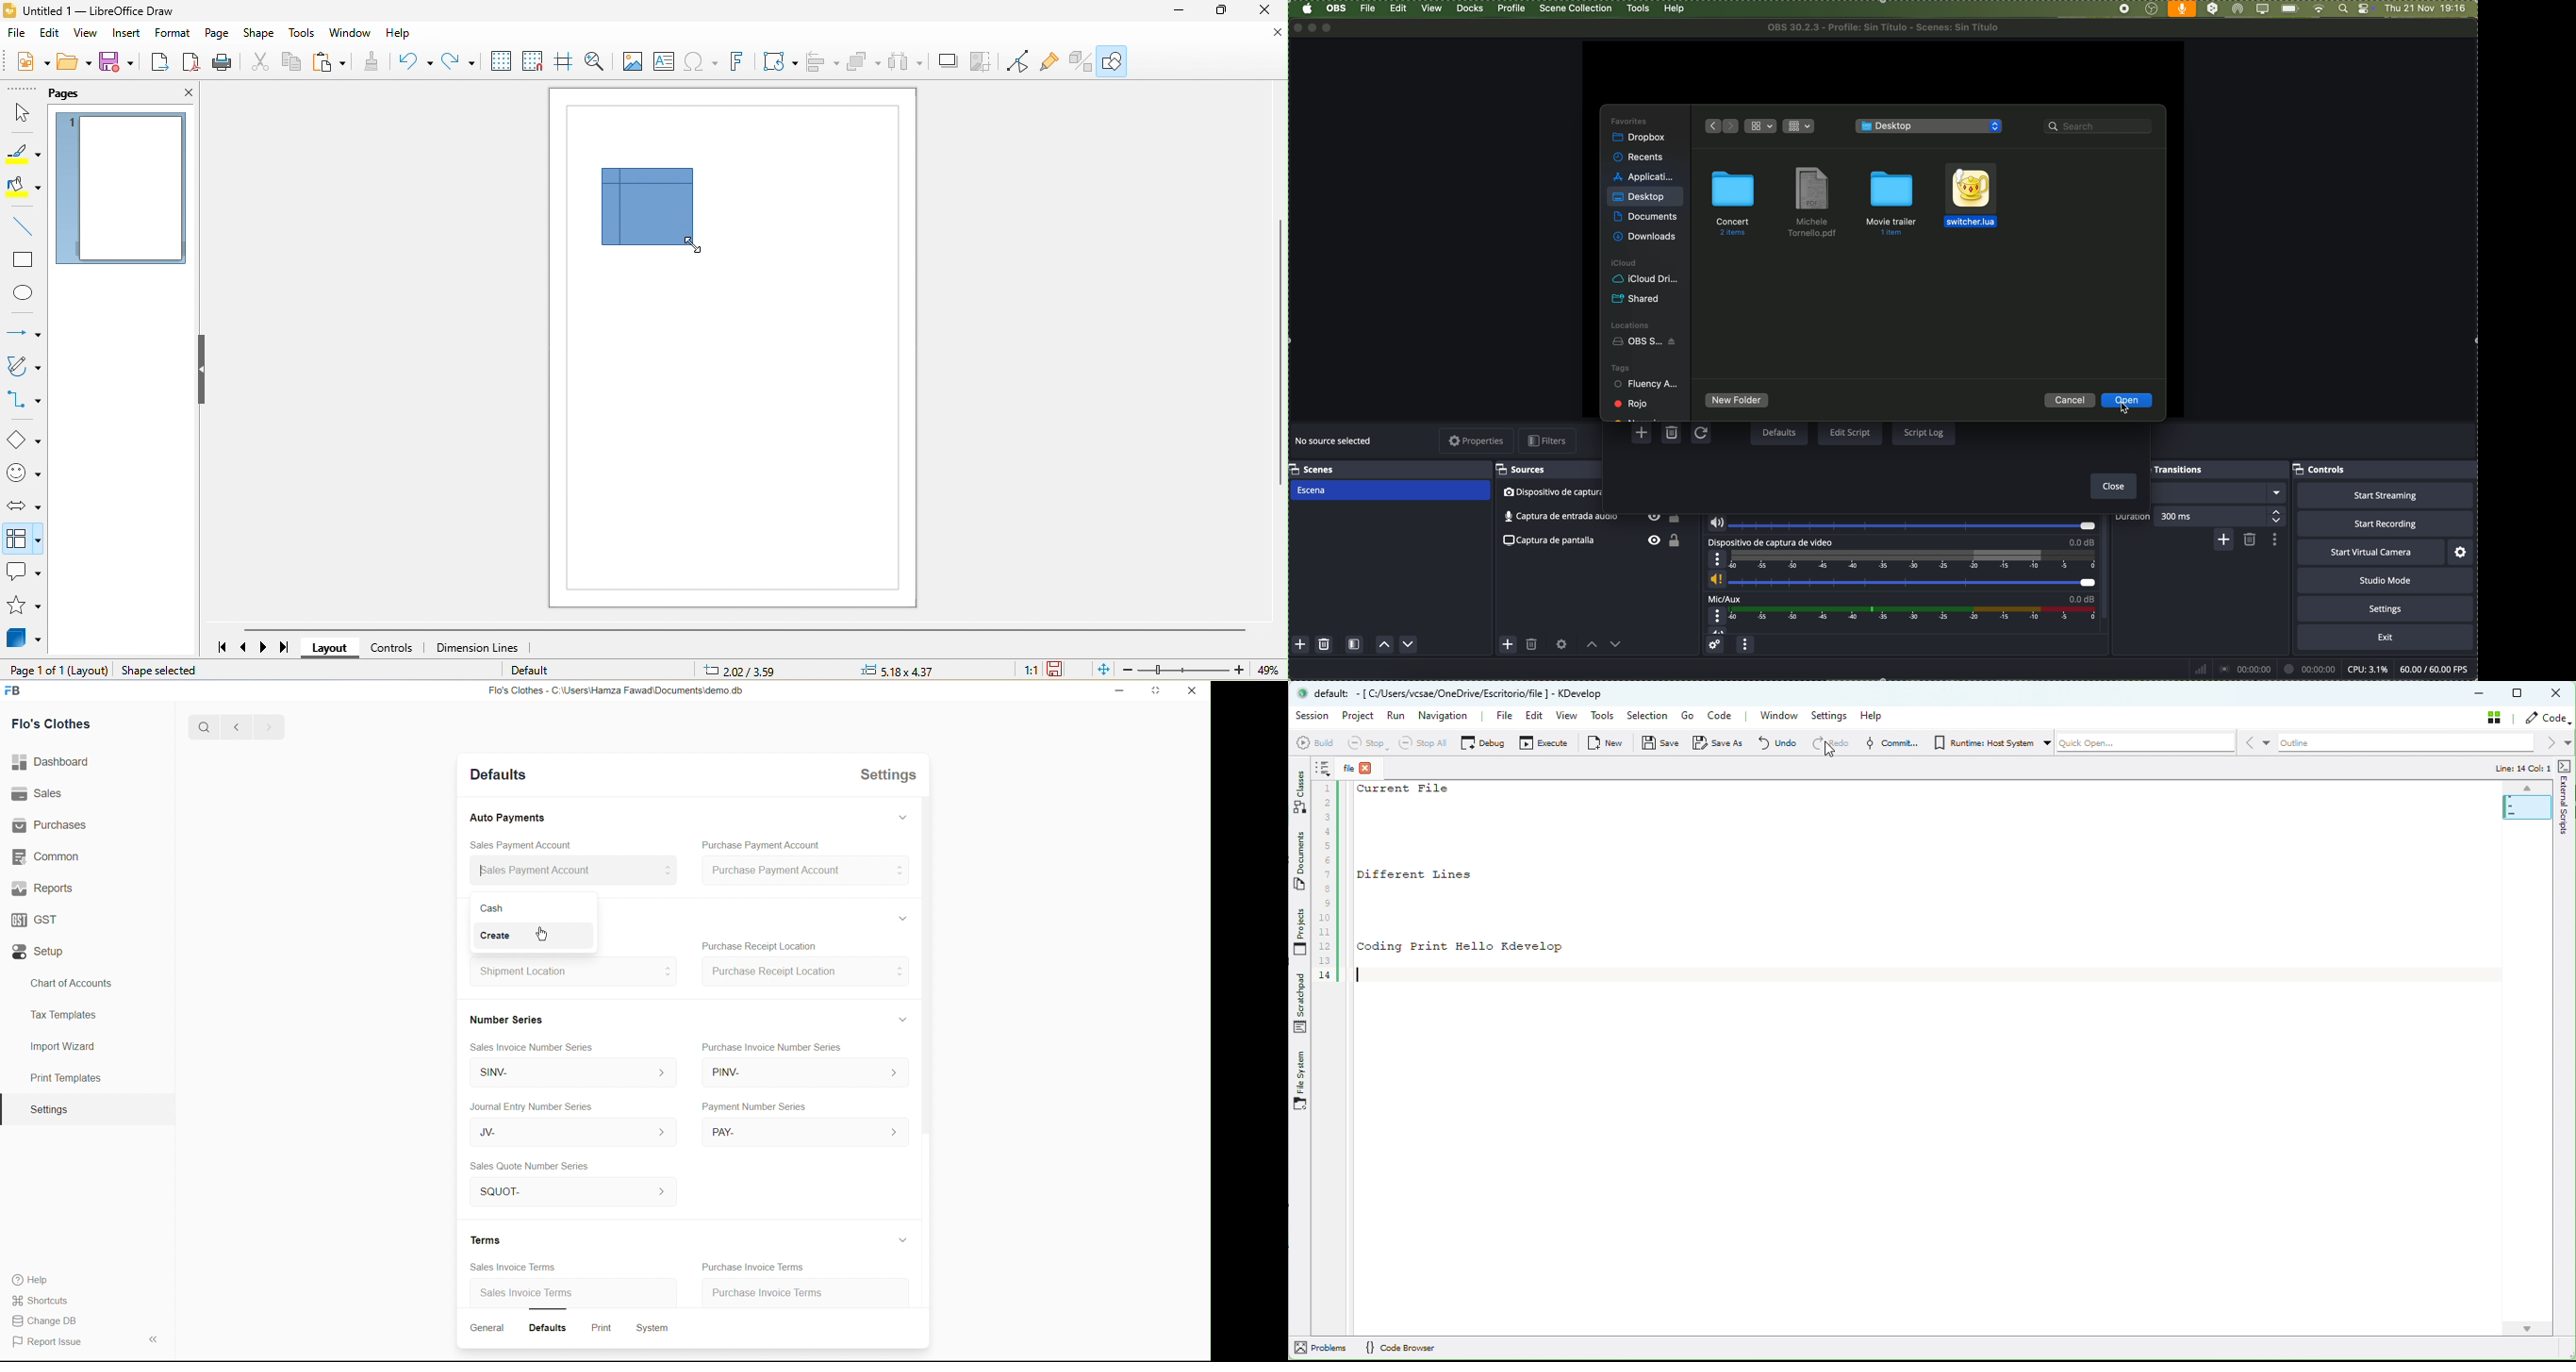 The width and height of the screenshot is (2576, 1372). I want to click on audio mixer menu, so click(1745, 646).